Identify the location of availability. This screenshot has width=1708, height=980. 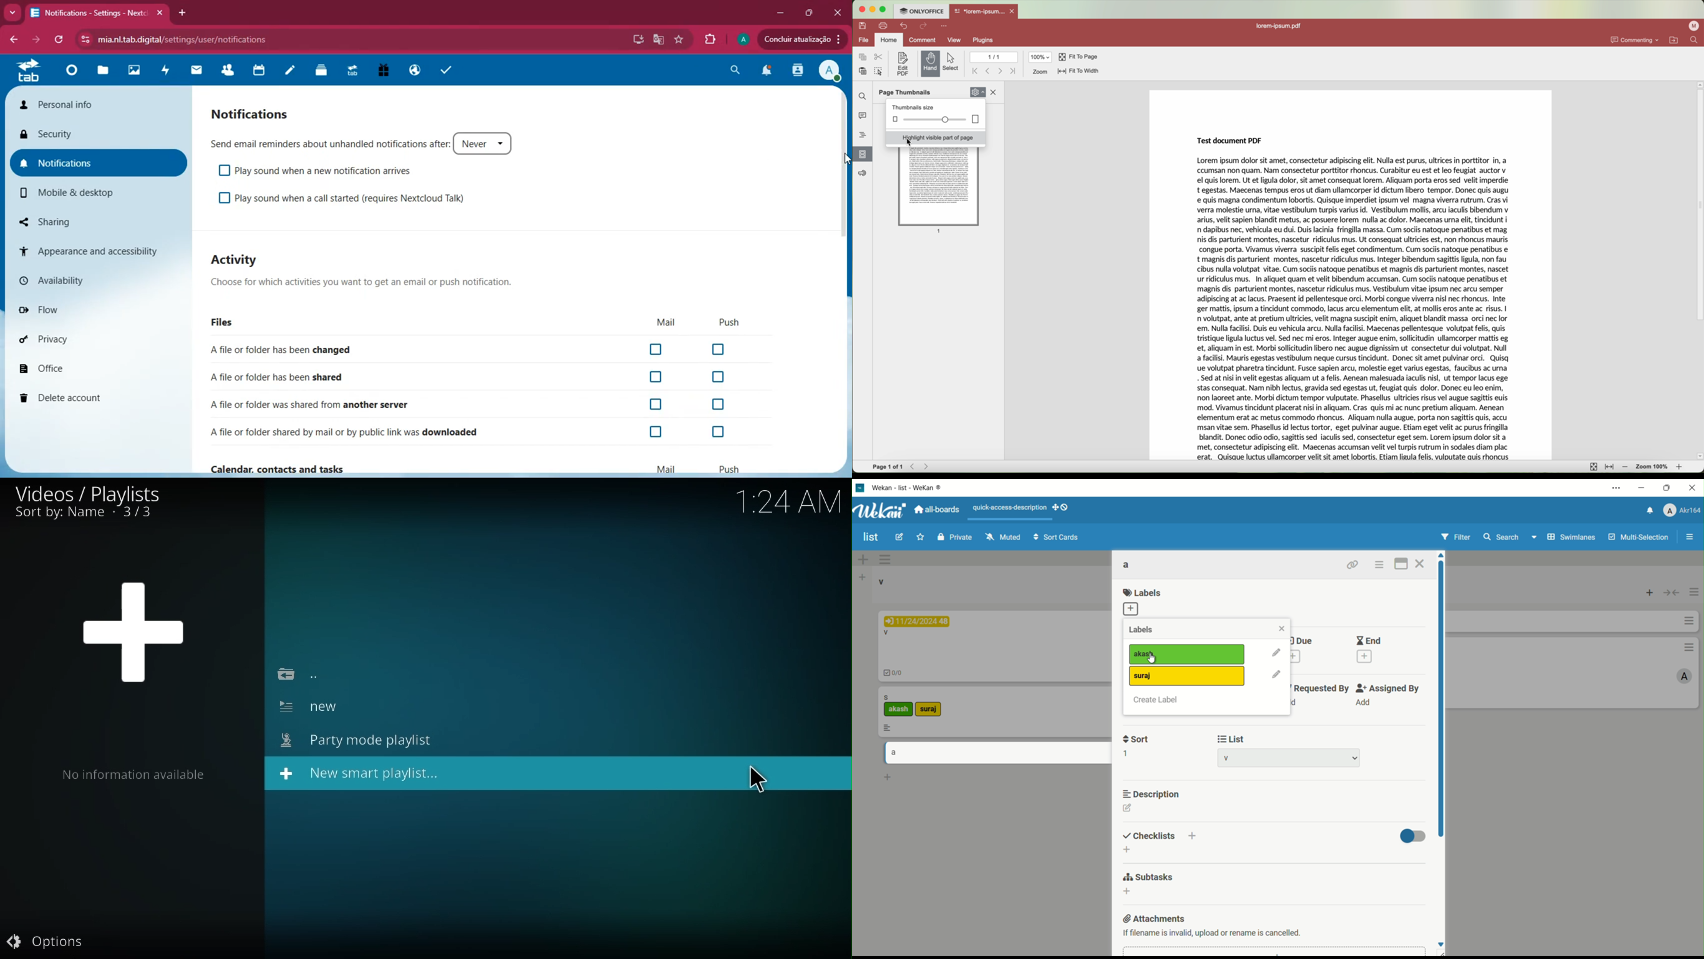
(88, 280).